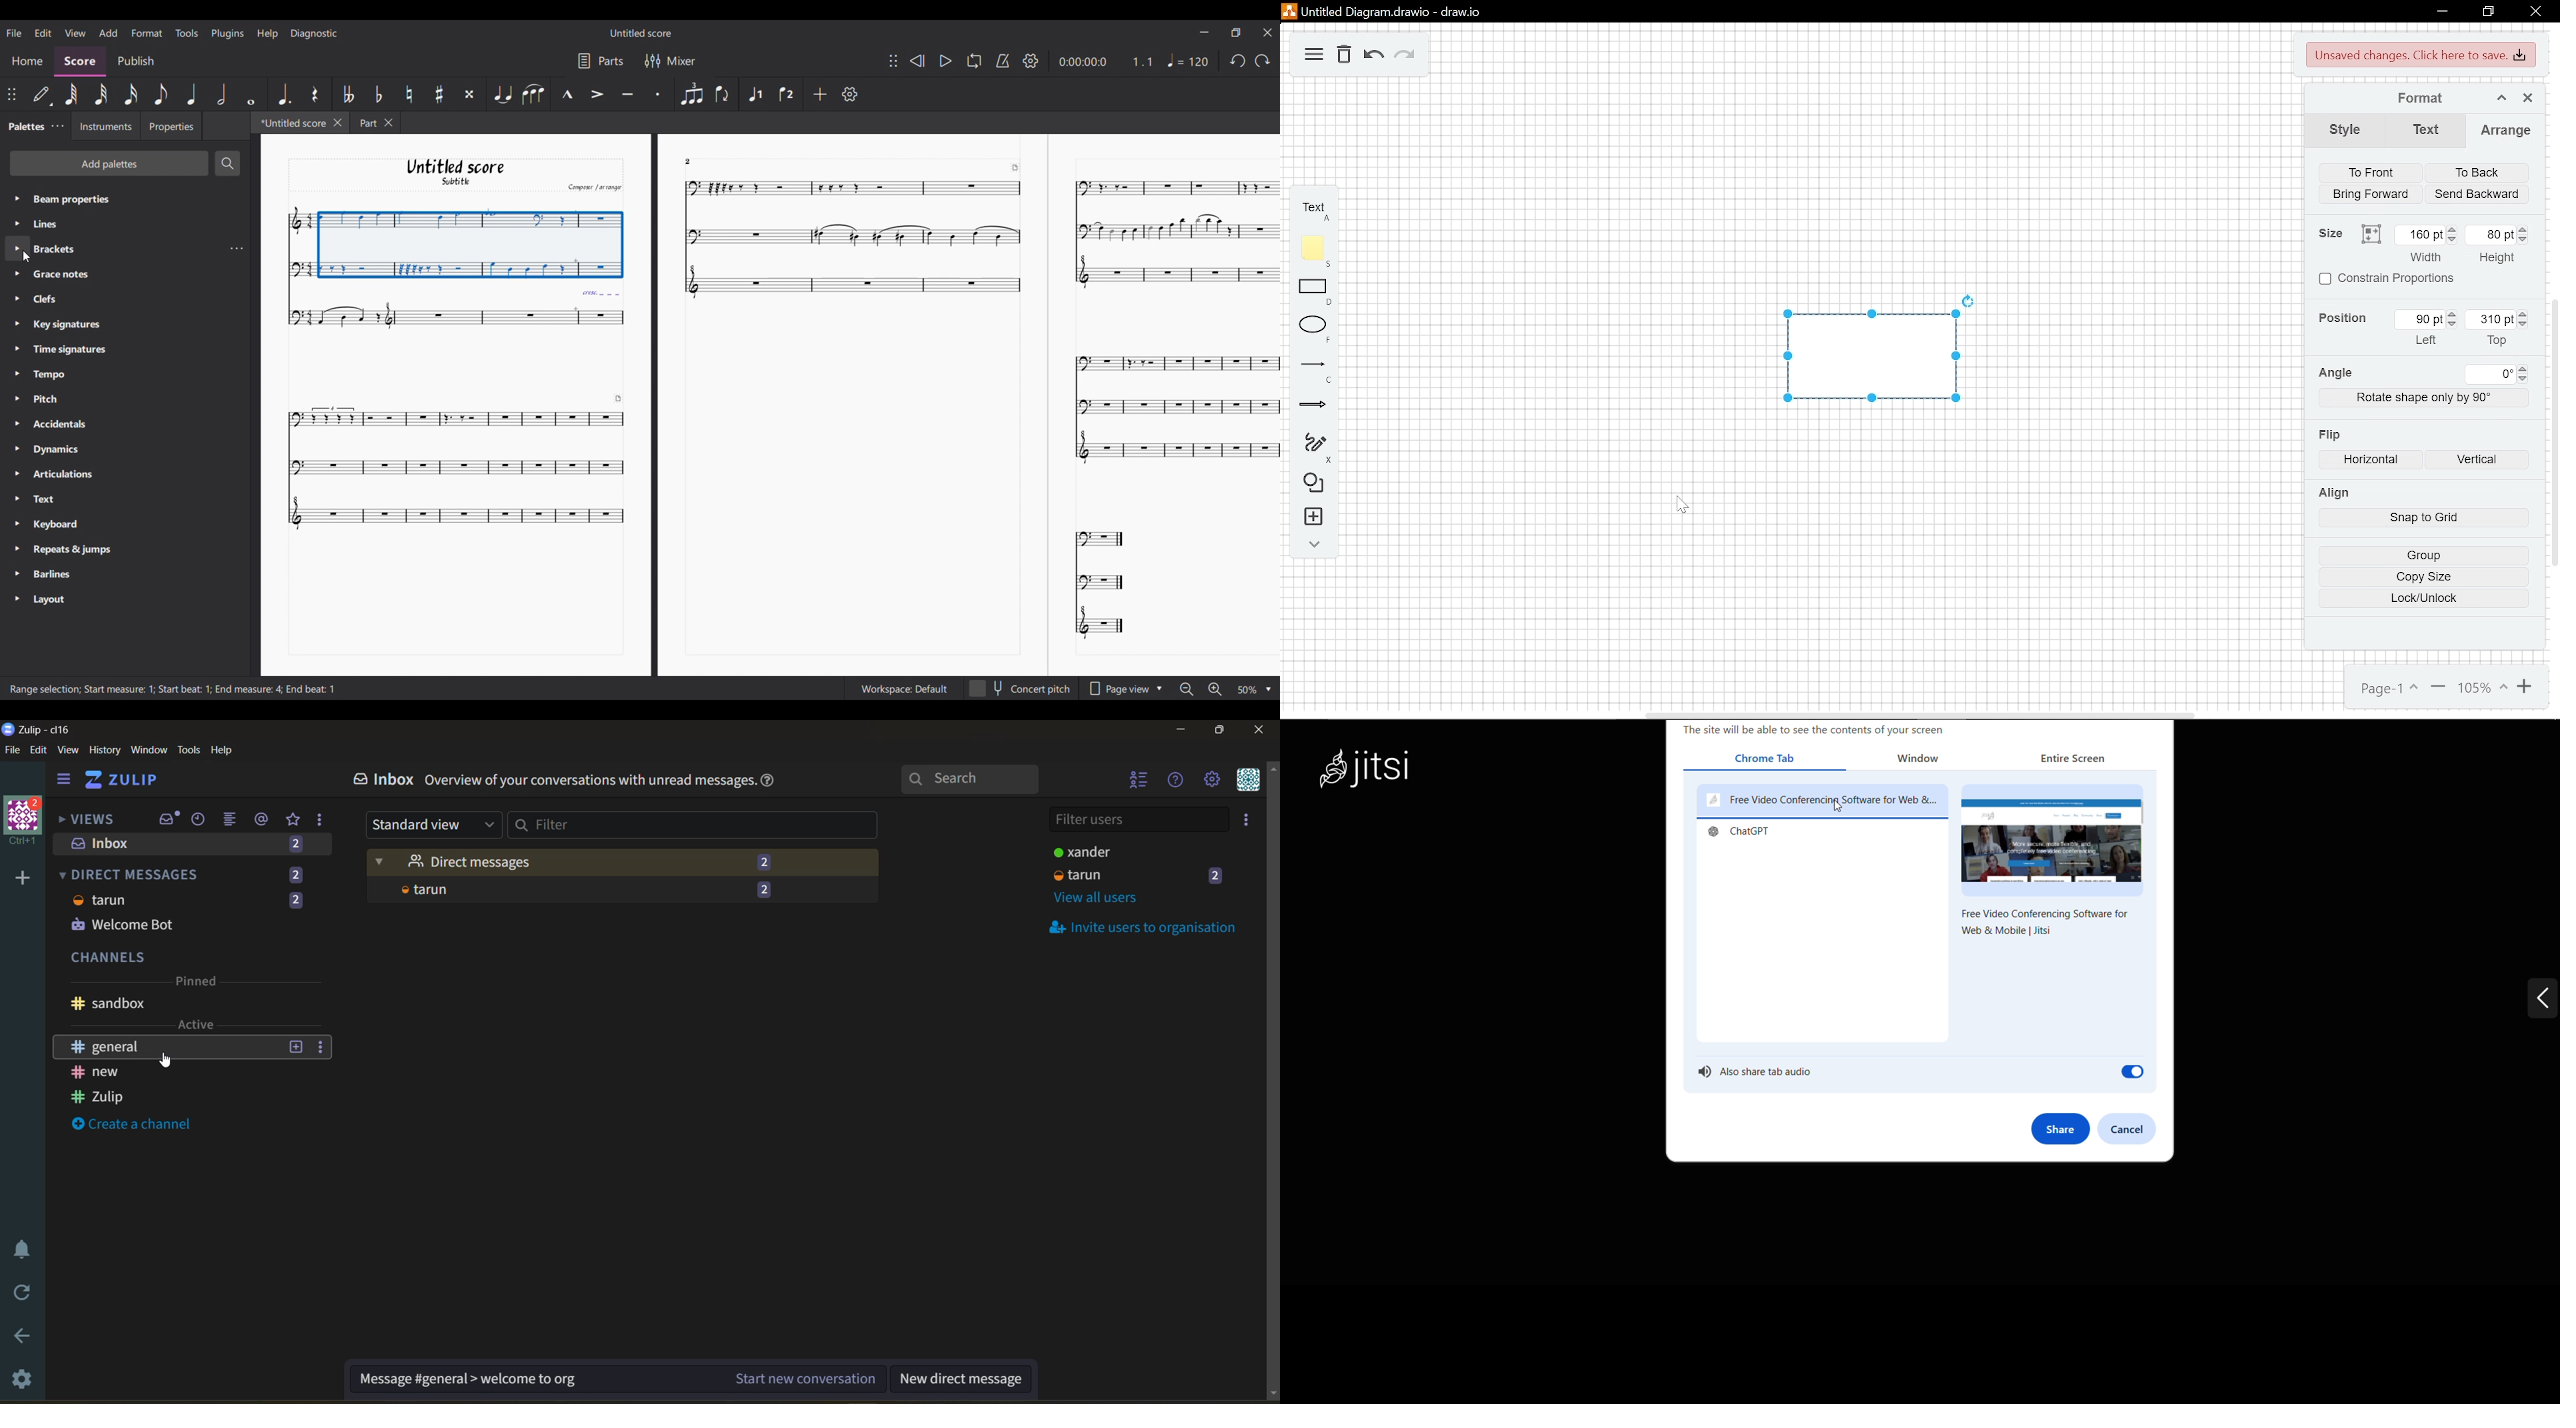 This screenshot has height=1428, width=2576. Describe the element at coordinates (589, 782) in the screenshot. I see `Overview of your conversations with unread messages` at that location.